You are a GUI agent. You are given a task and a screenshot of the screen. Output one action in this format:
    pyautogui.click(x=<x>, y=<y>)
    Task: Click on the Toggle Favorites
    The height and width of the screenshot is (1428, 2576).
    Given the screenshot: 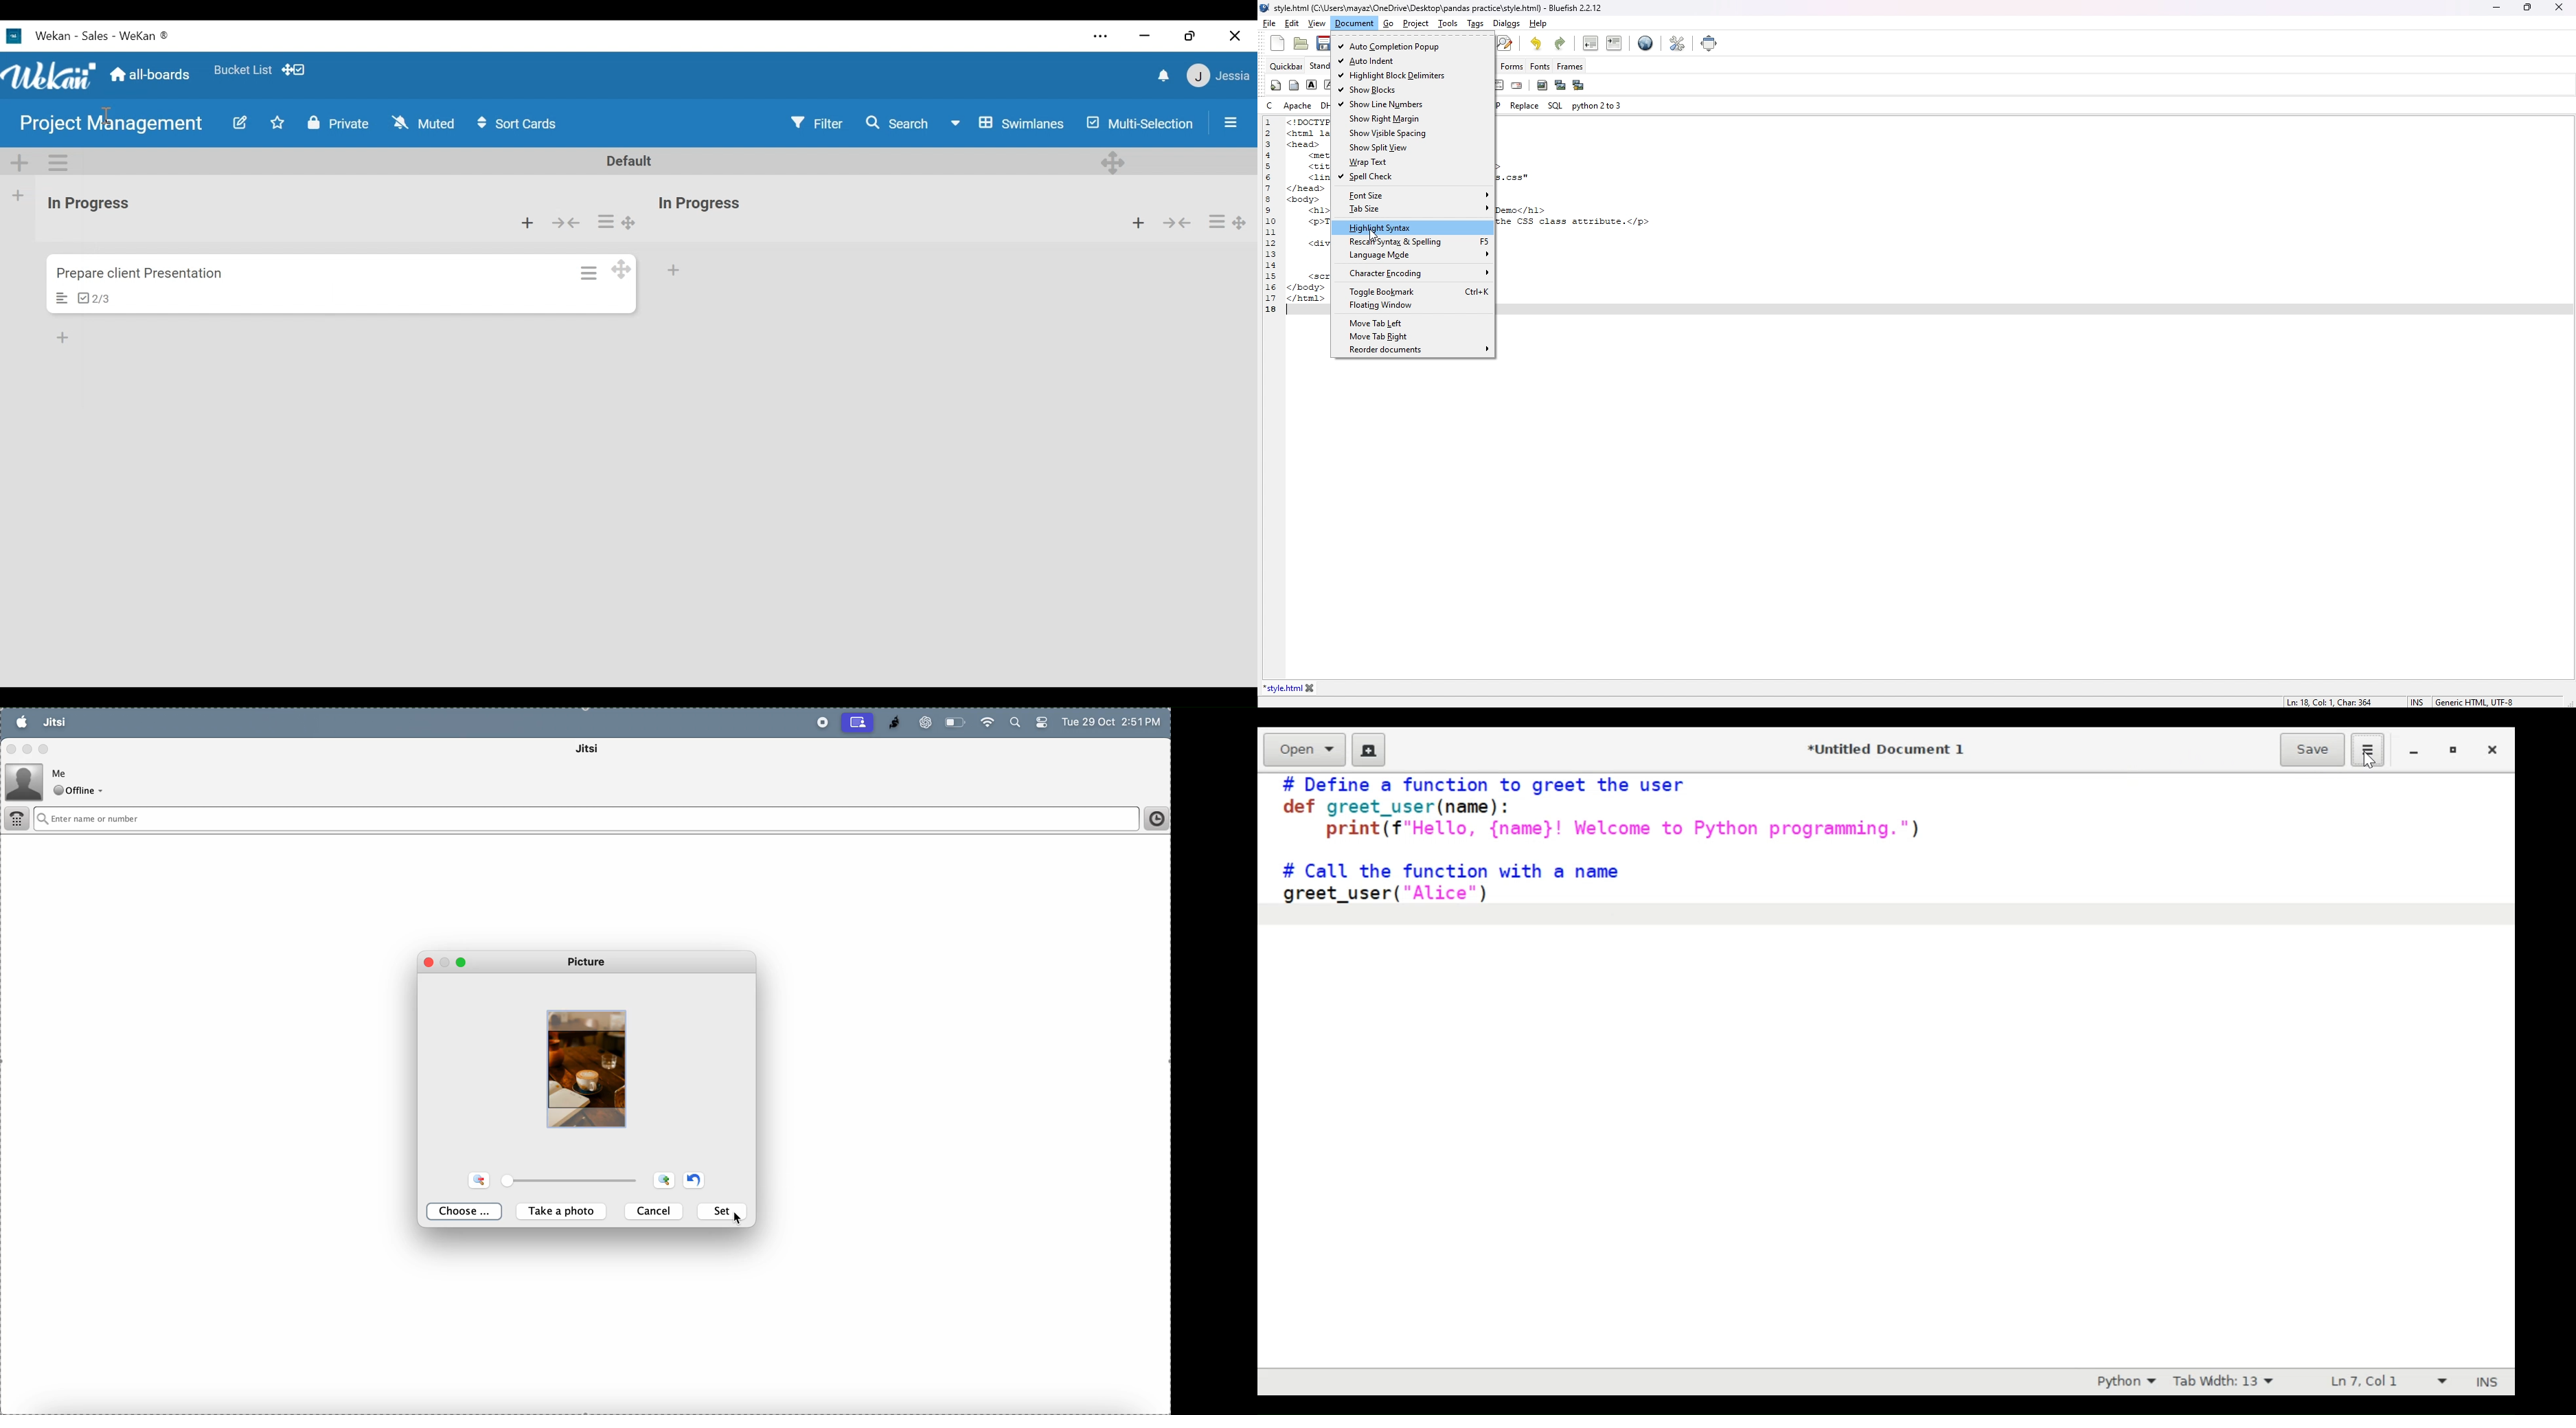 What is the action you would take?
    pyautogui.click(x=282, y=126)
    